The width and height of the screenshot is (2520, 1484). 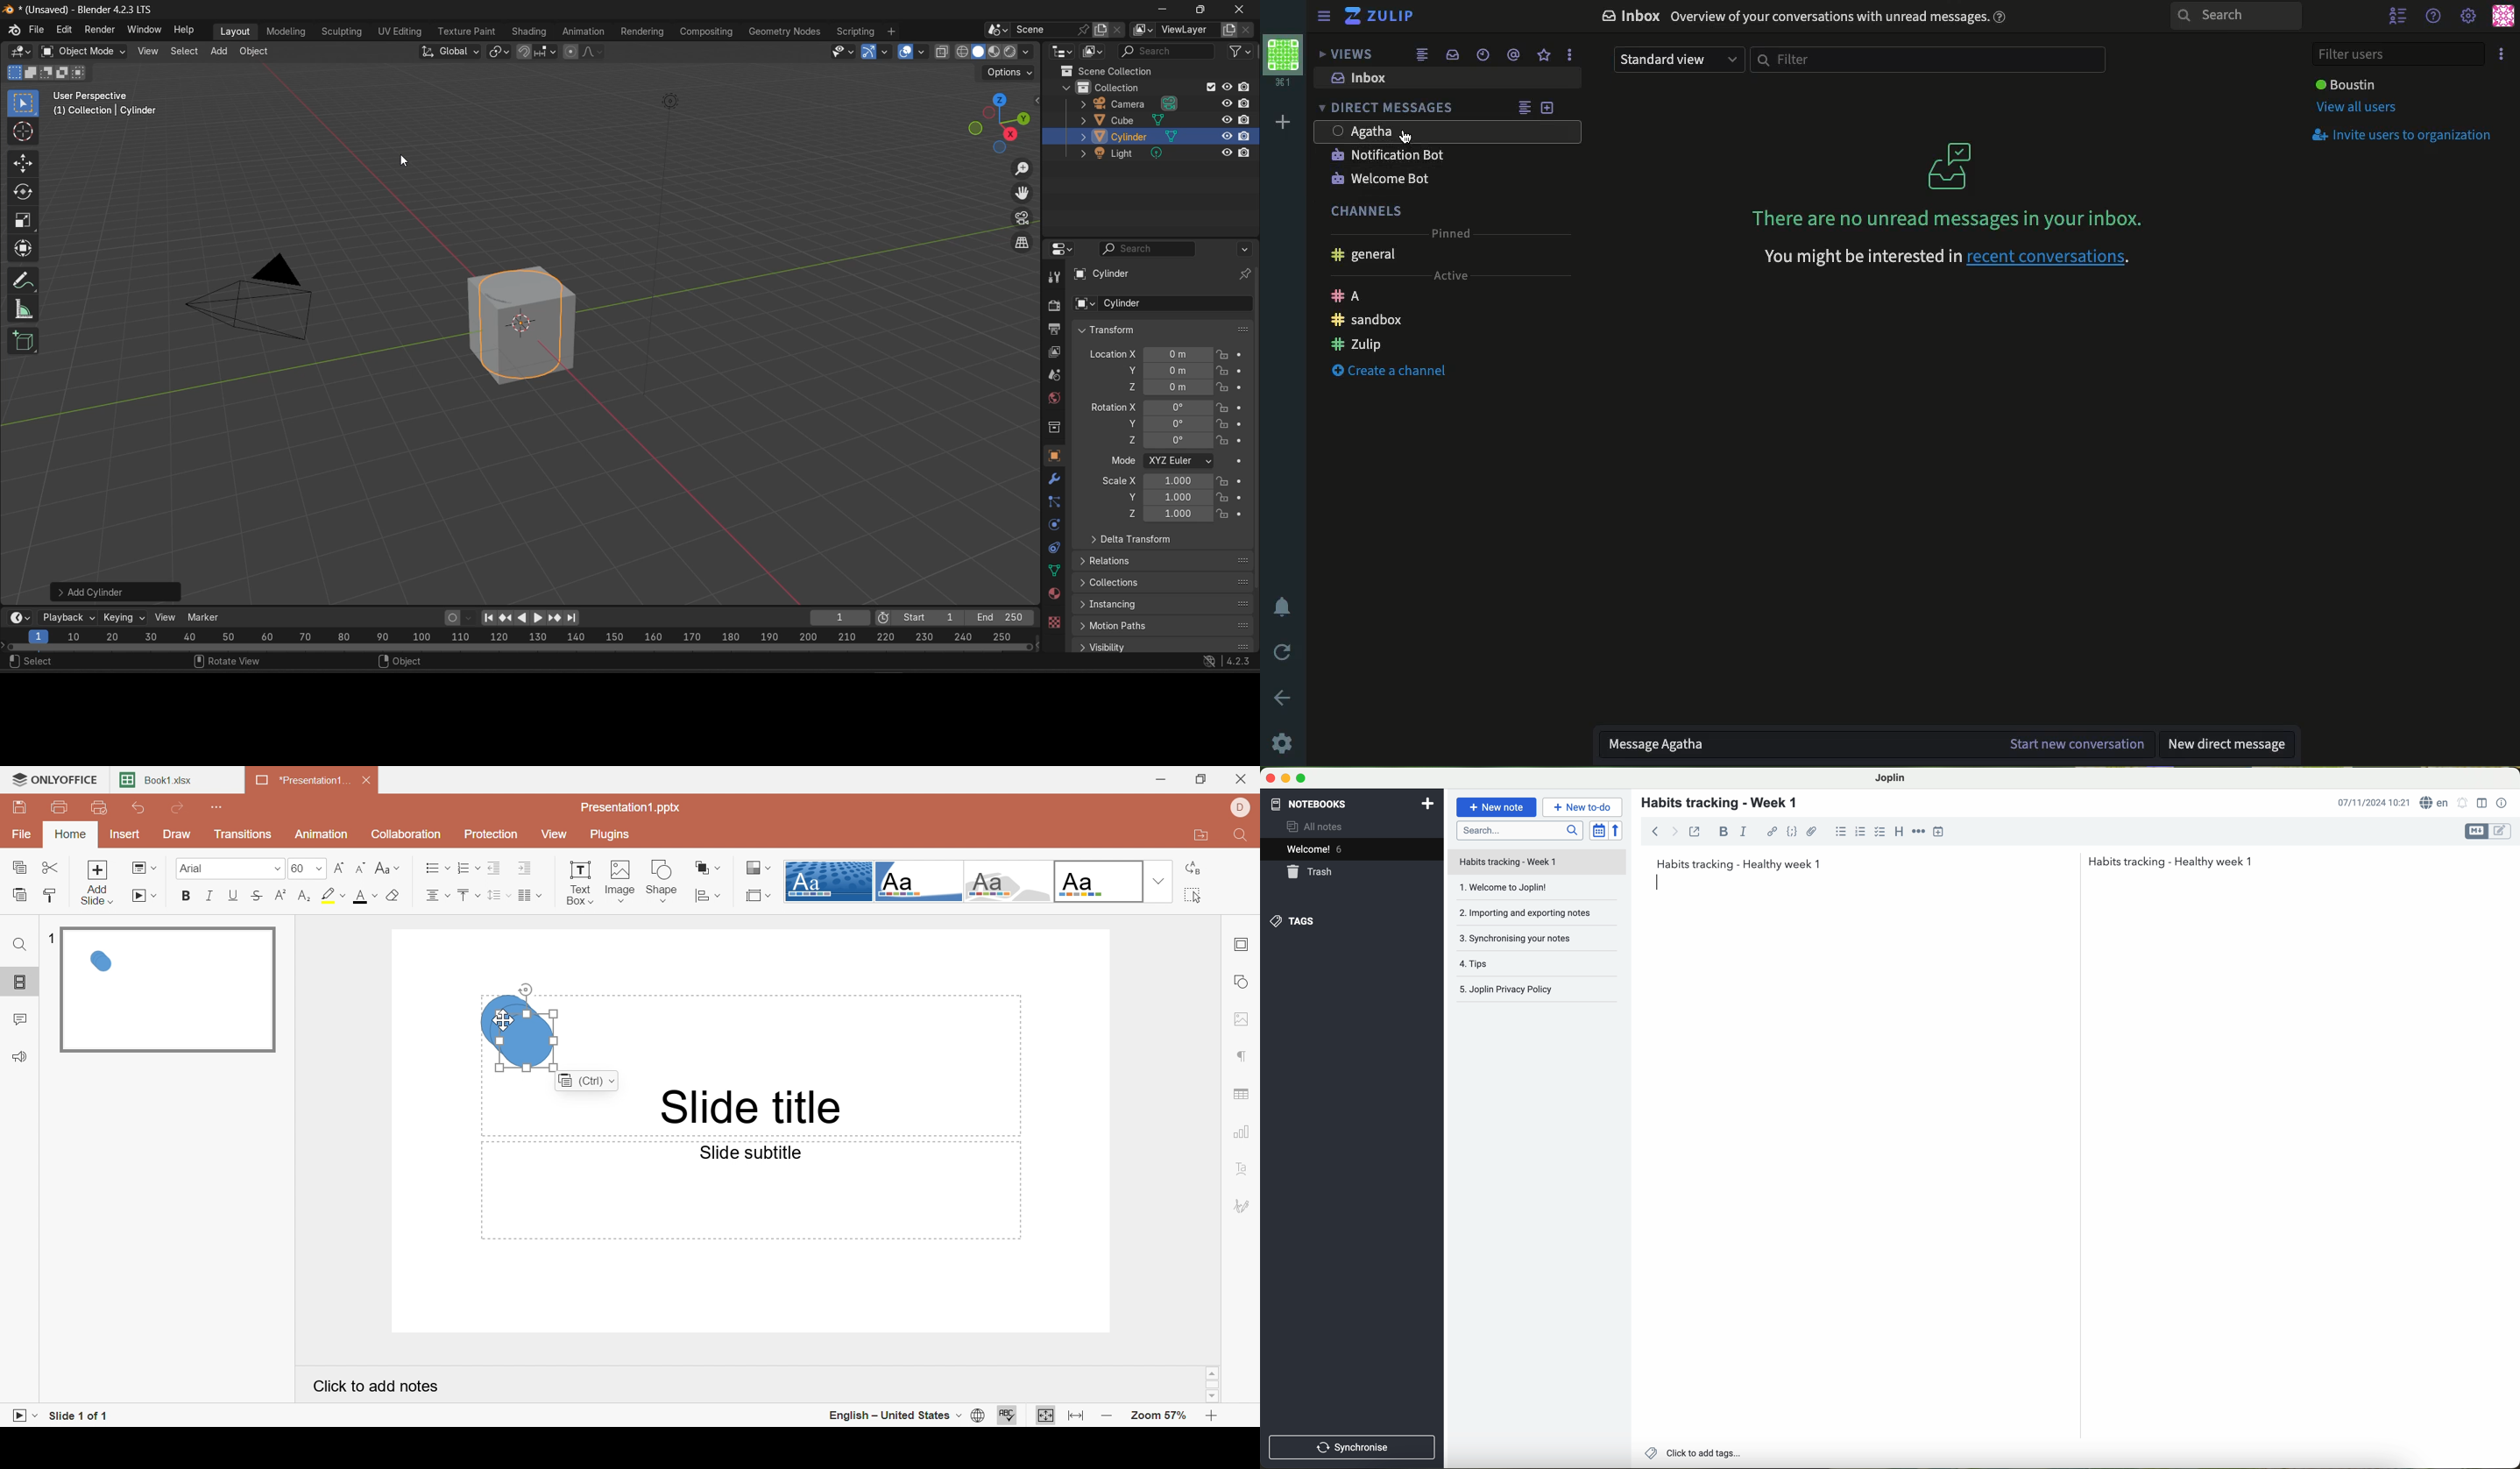 I want to click on File, so click(x=23, y=833).